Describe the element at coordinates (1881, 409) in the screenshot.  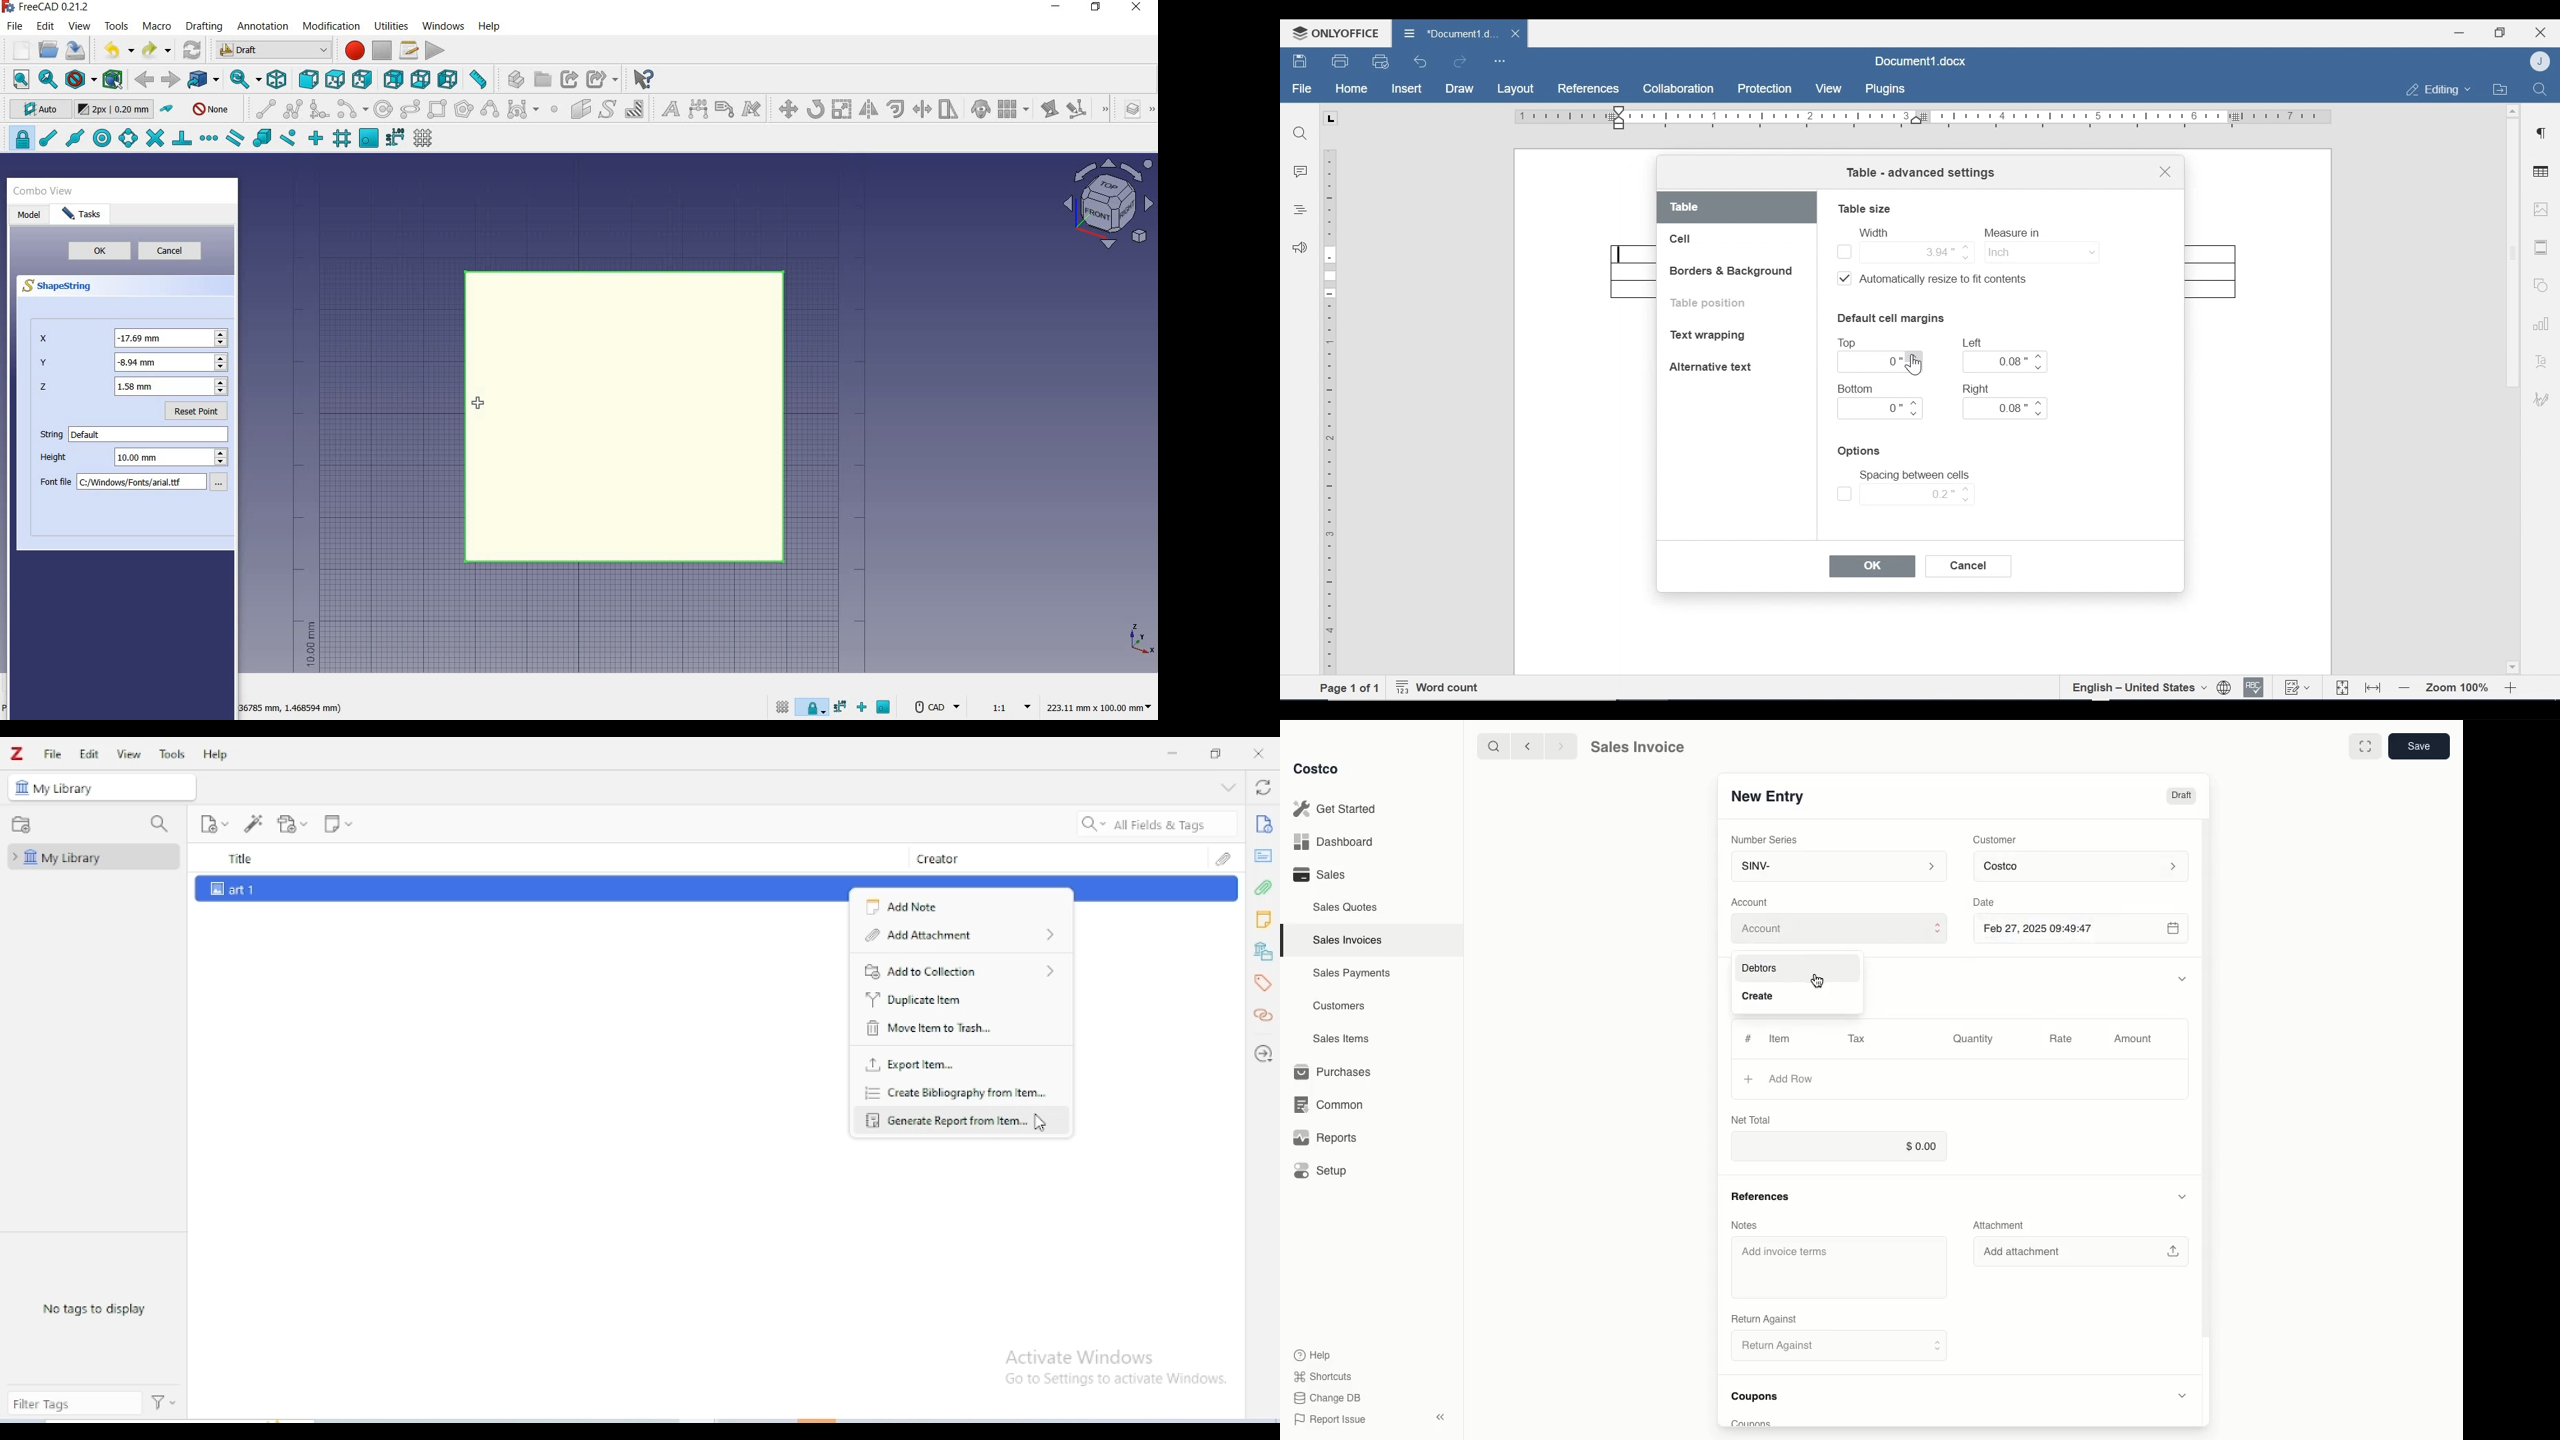
I see `0` at that location.